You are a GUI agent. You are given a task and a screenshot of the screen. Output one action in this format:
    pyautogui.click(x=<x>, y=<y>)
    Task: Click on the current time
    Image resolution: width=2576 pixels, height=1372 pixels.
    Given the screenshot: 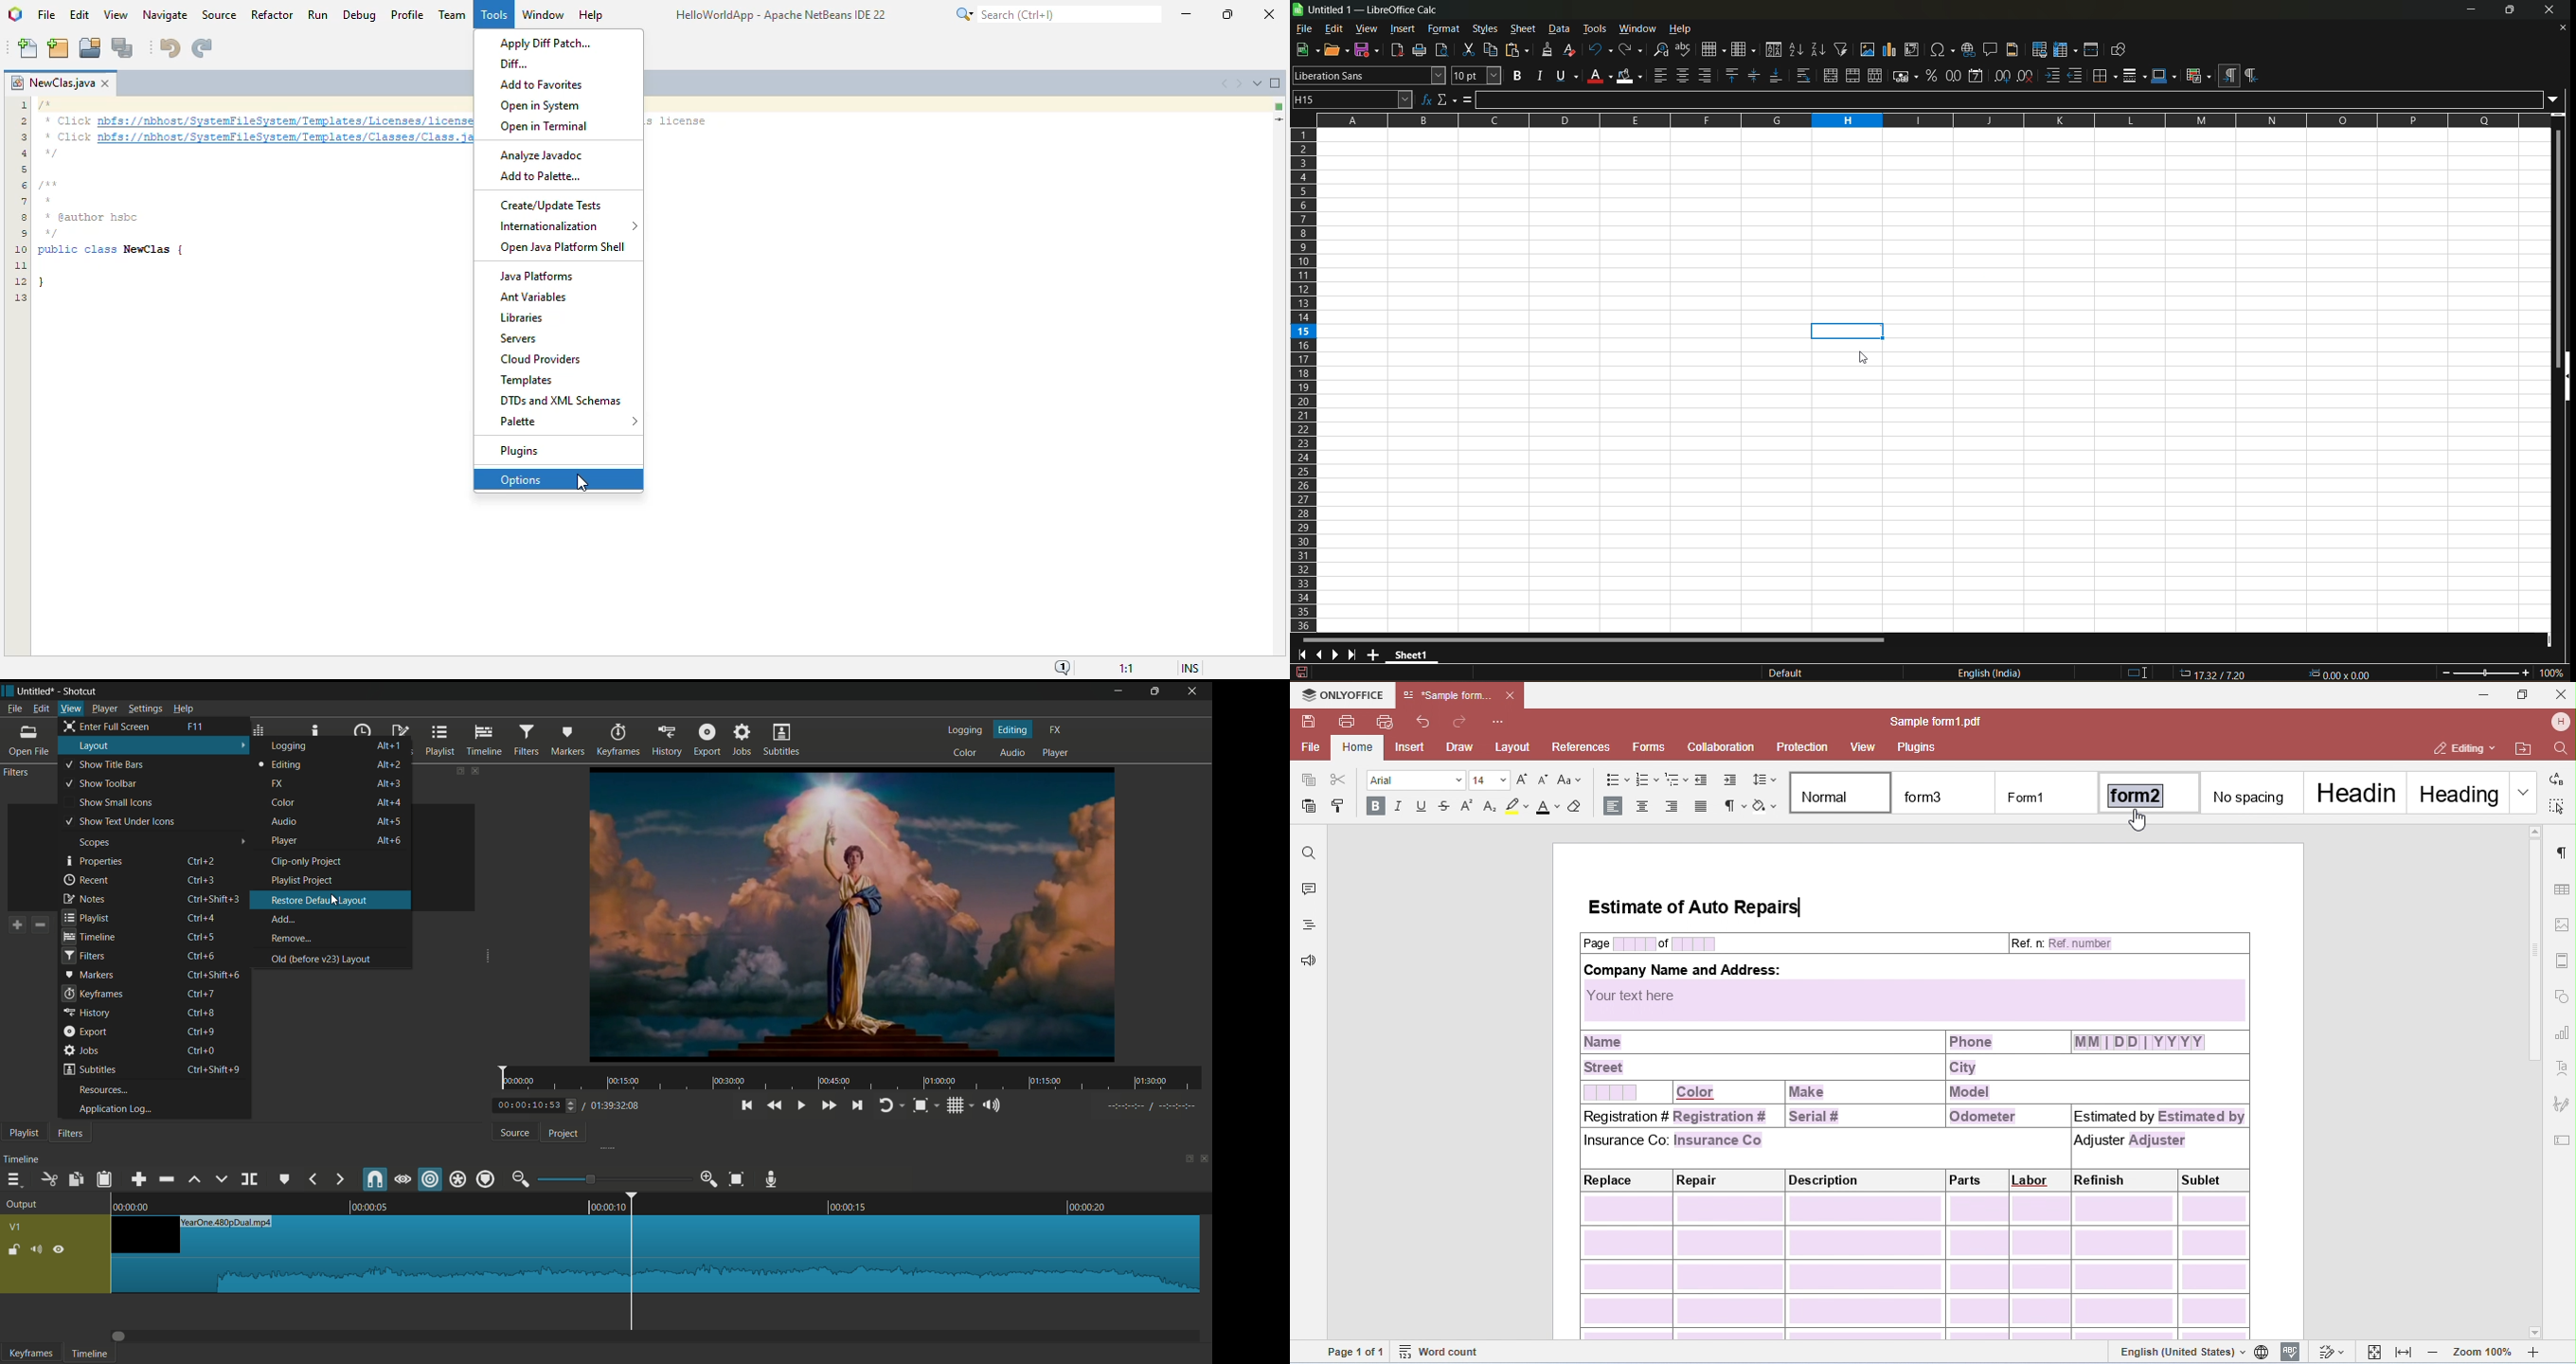 What is the action you would take?
    pyautogui.click(x=539, y=1106)
    